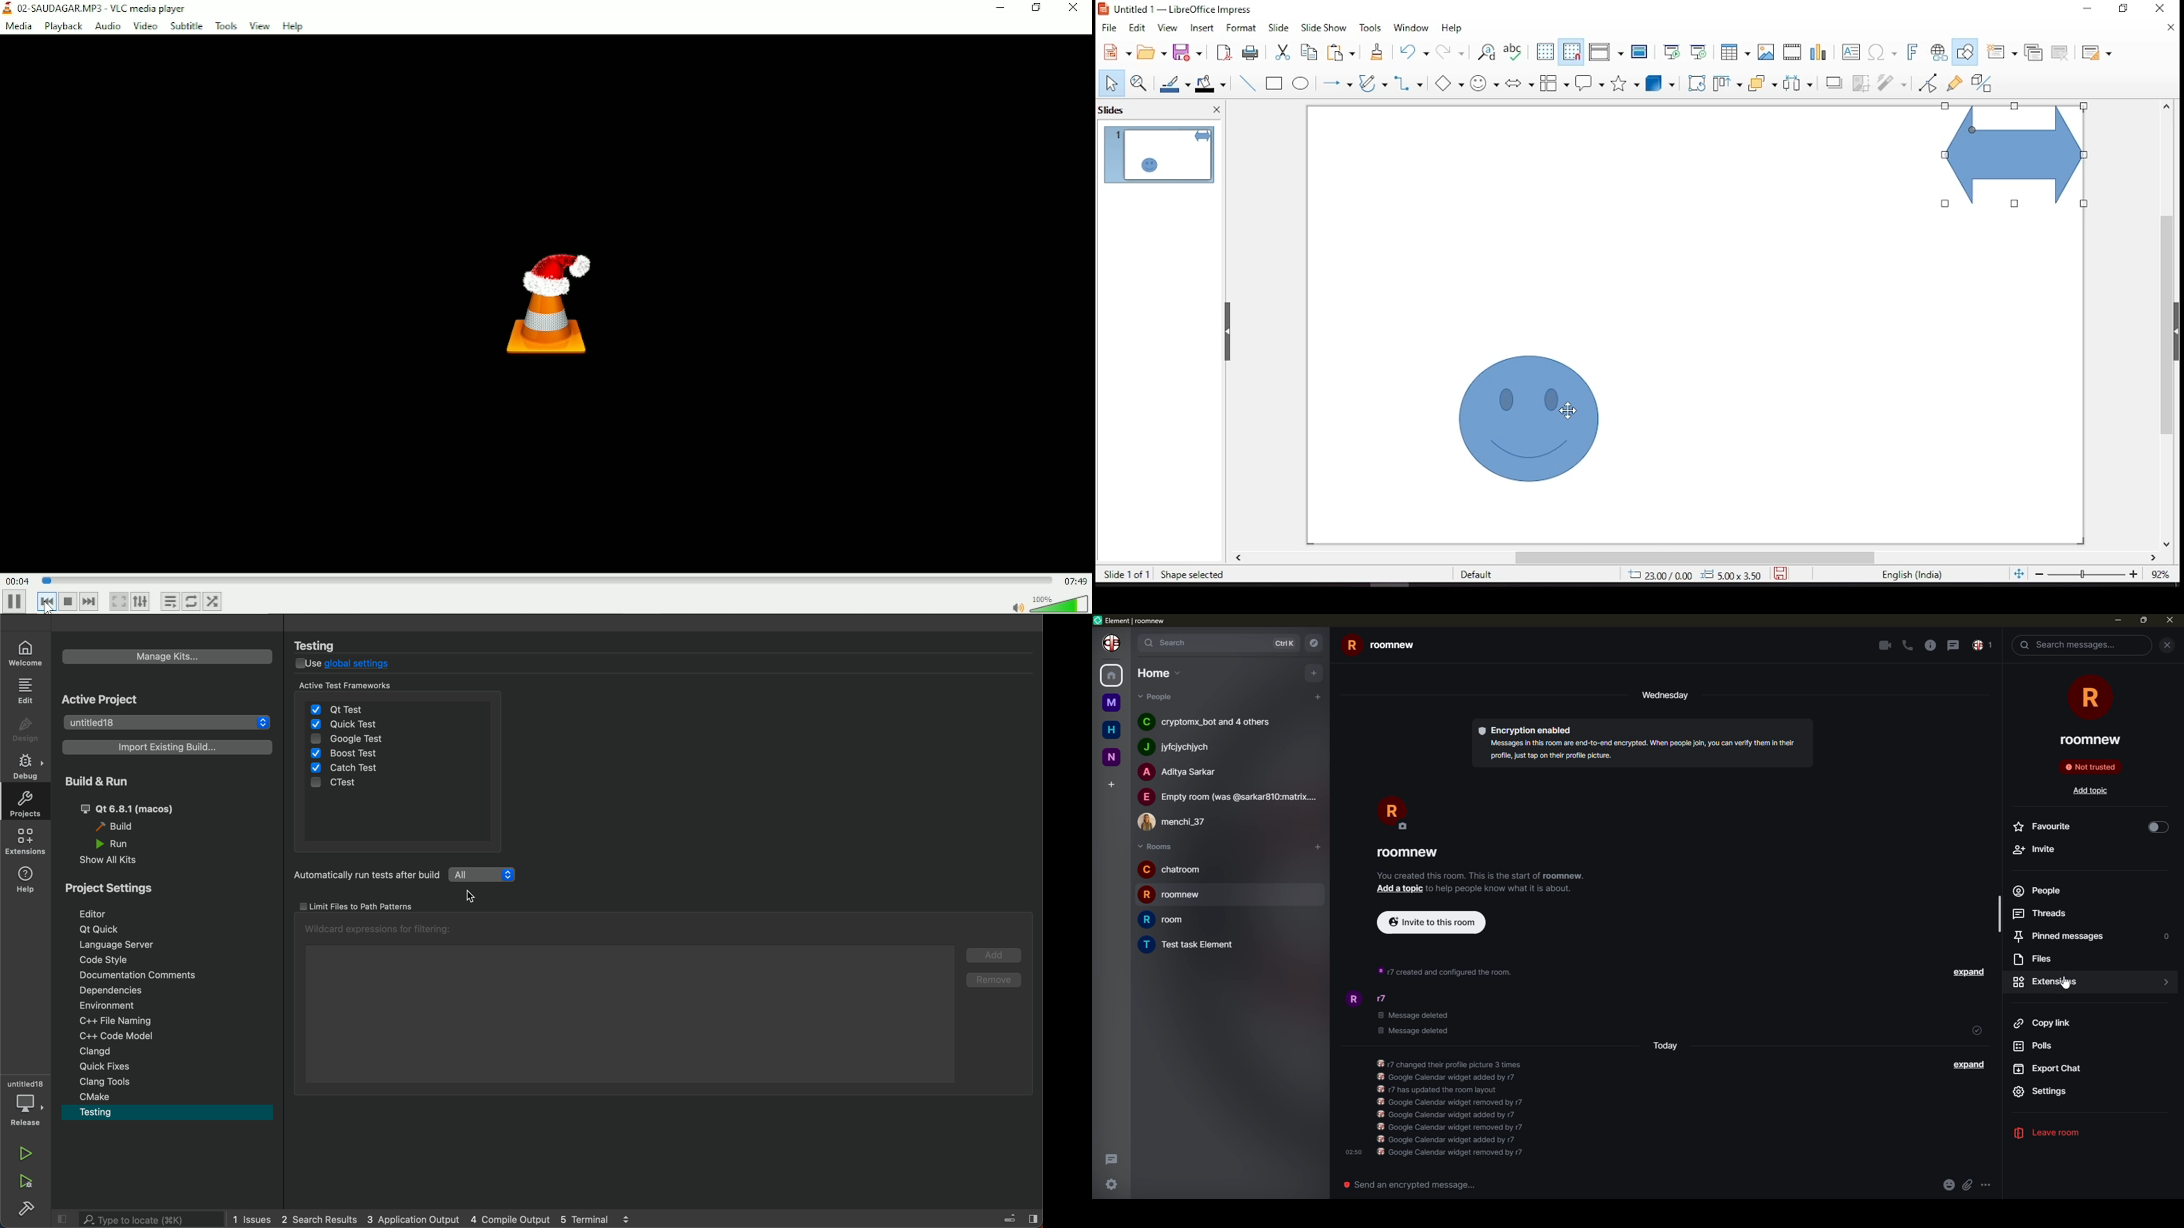 Image resolution: width=2184 pixels, height=1232 pixels. Describe the element at coordinates (118, 887) in the screenshot. I see `project settings` at that location.